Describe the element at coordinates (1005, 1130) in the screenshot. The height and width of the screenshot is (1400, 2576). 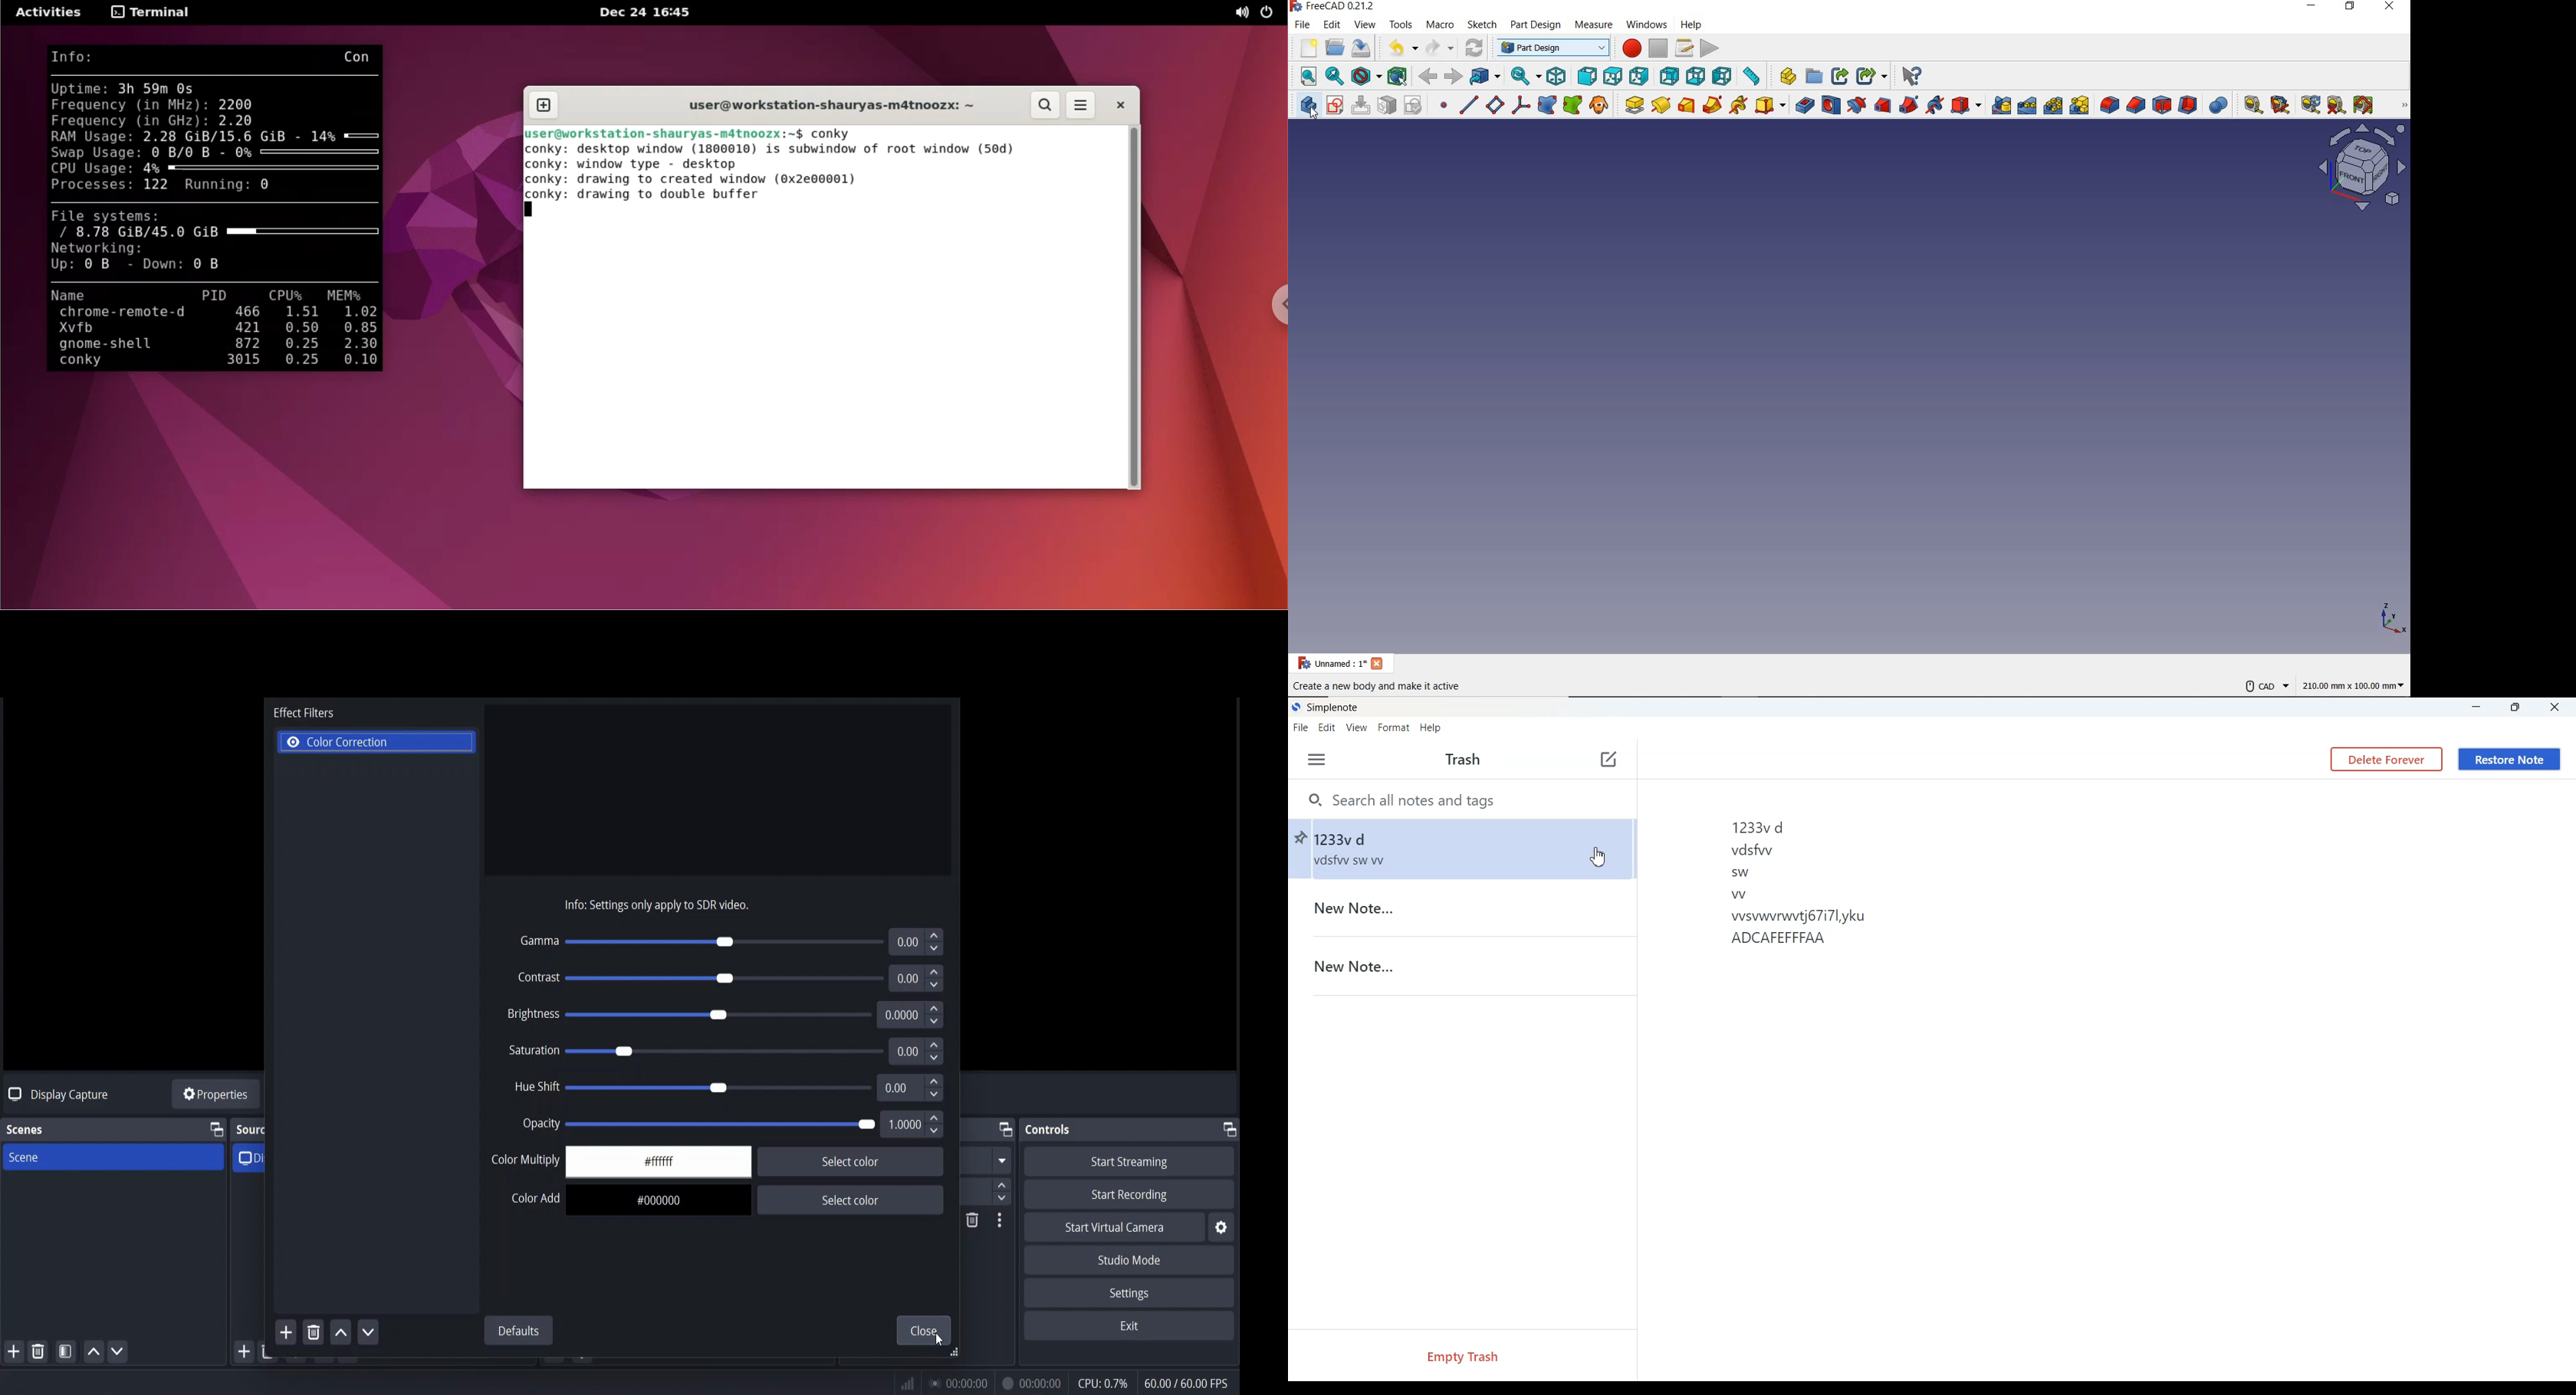
I see `change tab layout` at that location.